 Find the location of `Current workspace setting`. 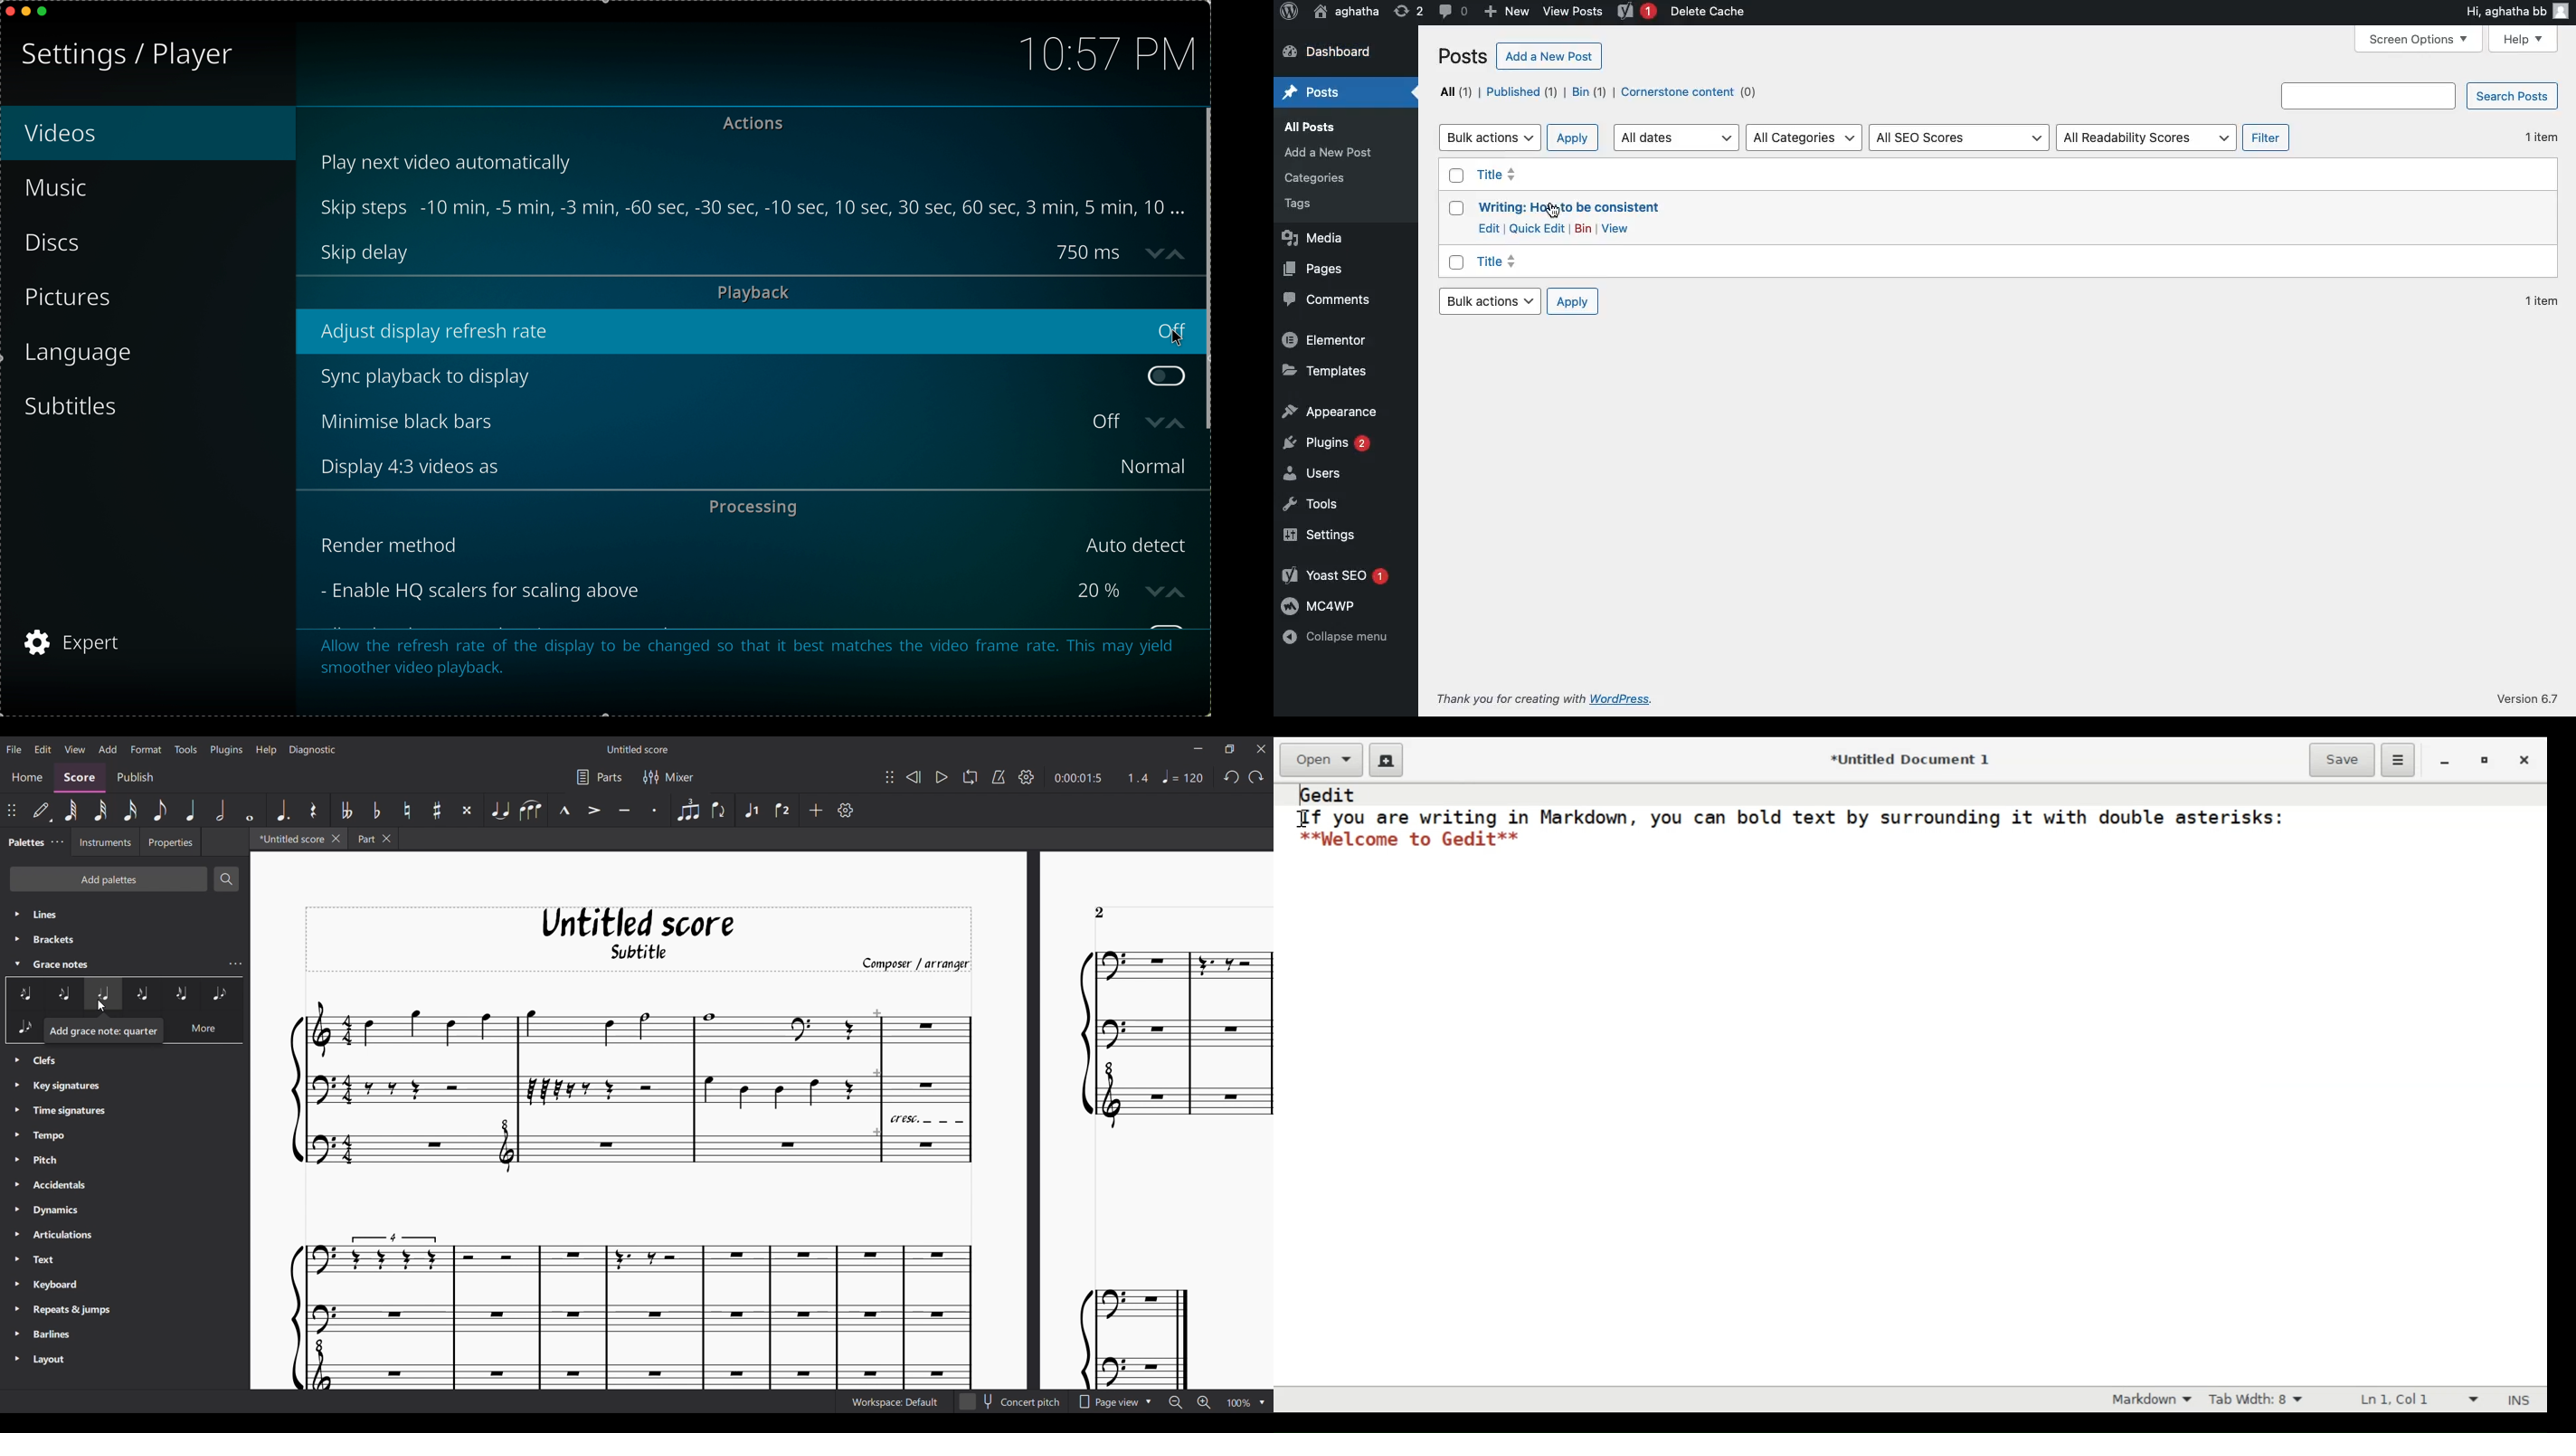

Current workspace setting is located at coordinates (894, 1402).